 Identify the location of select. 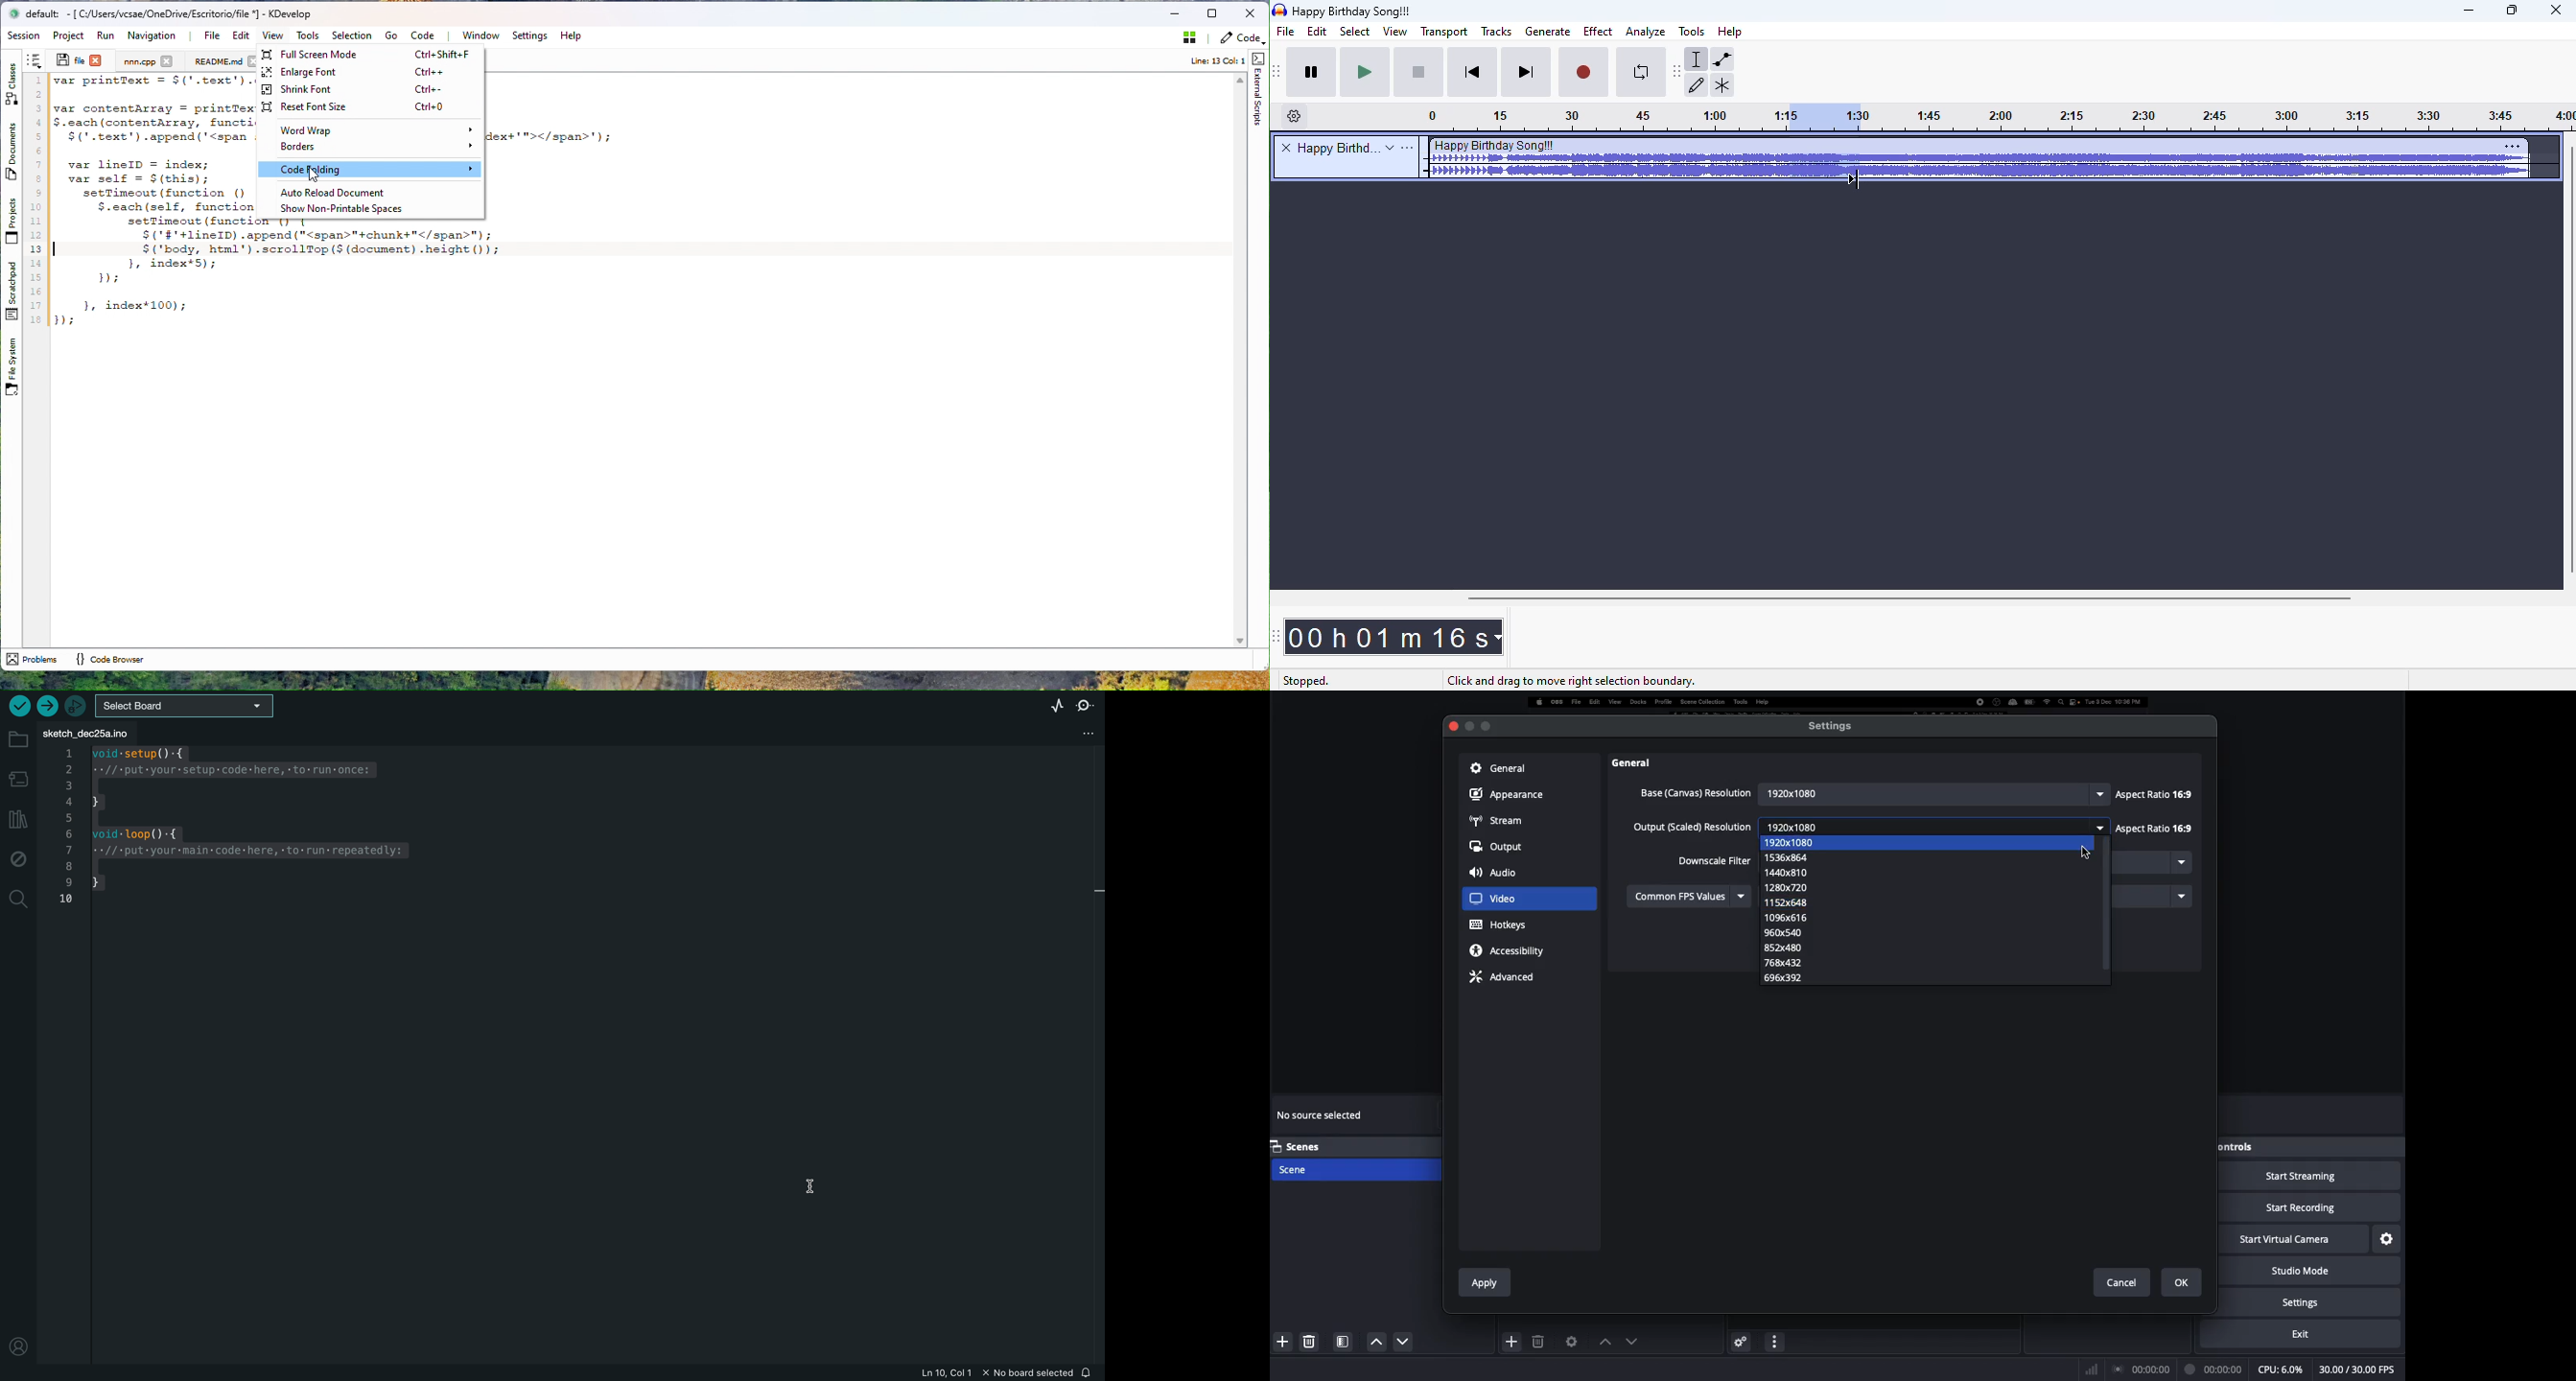
(1355, 32).